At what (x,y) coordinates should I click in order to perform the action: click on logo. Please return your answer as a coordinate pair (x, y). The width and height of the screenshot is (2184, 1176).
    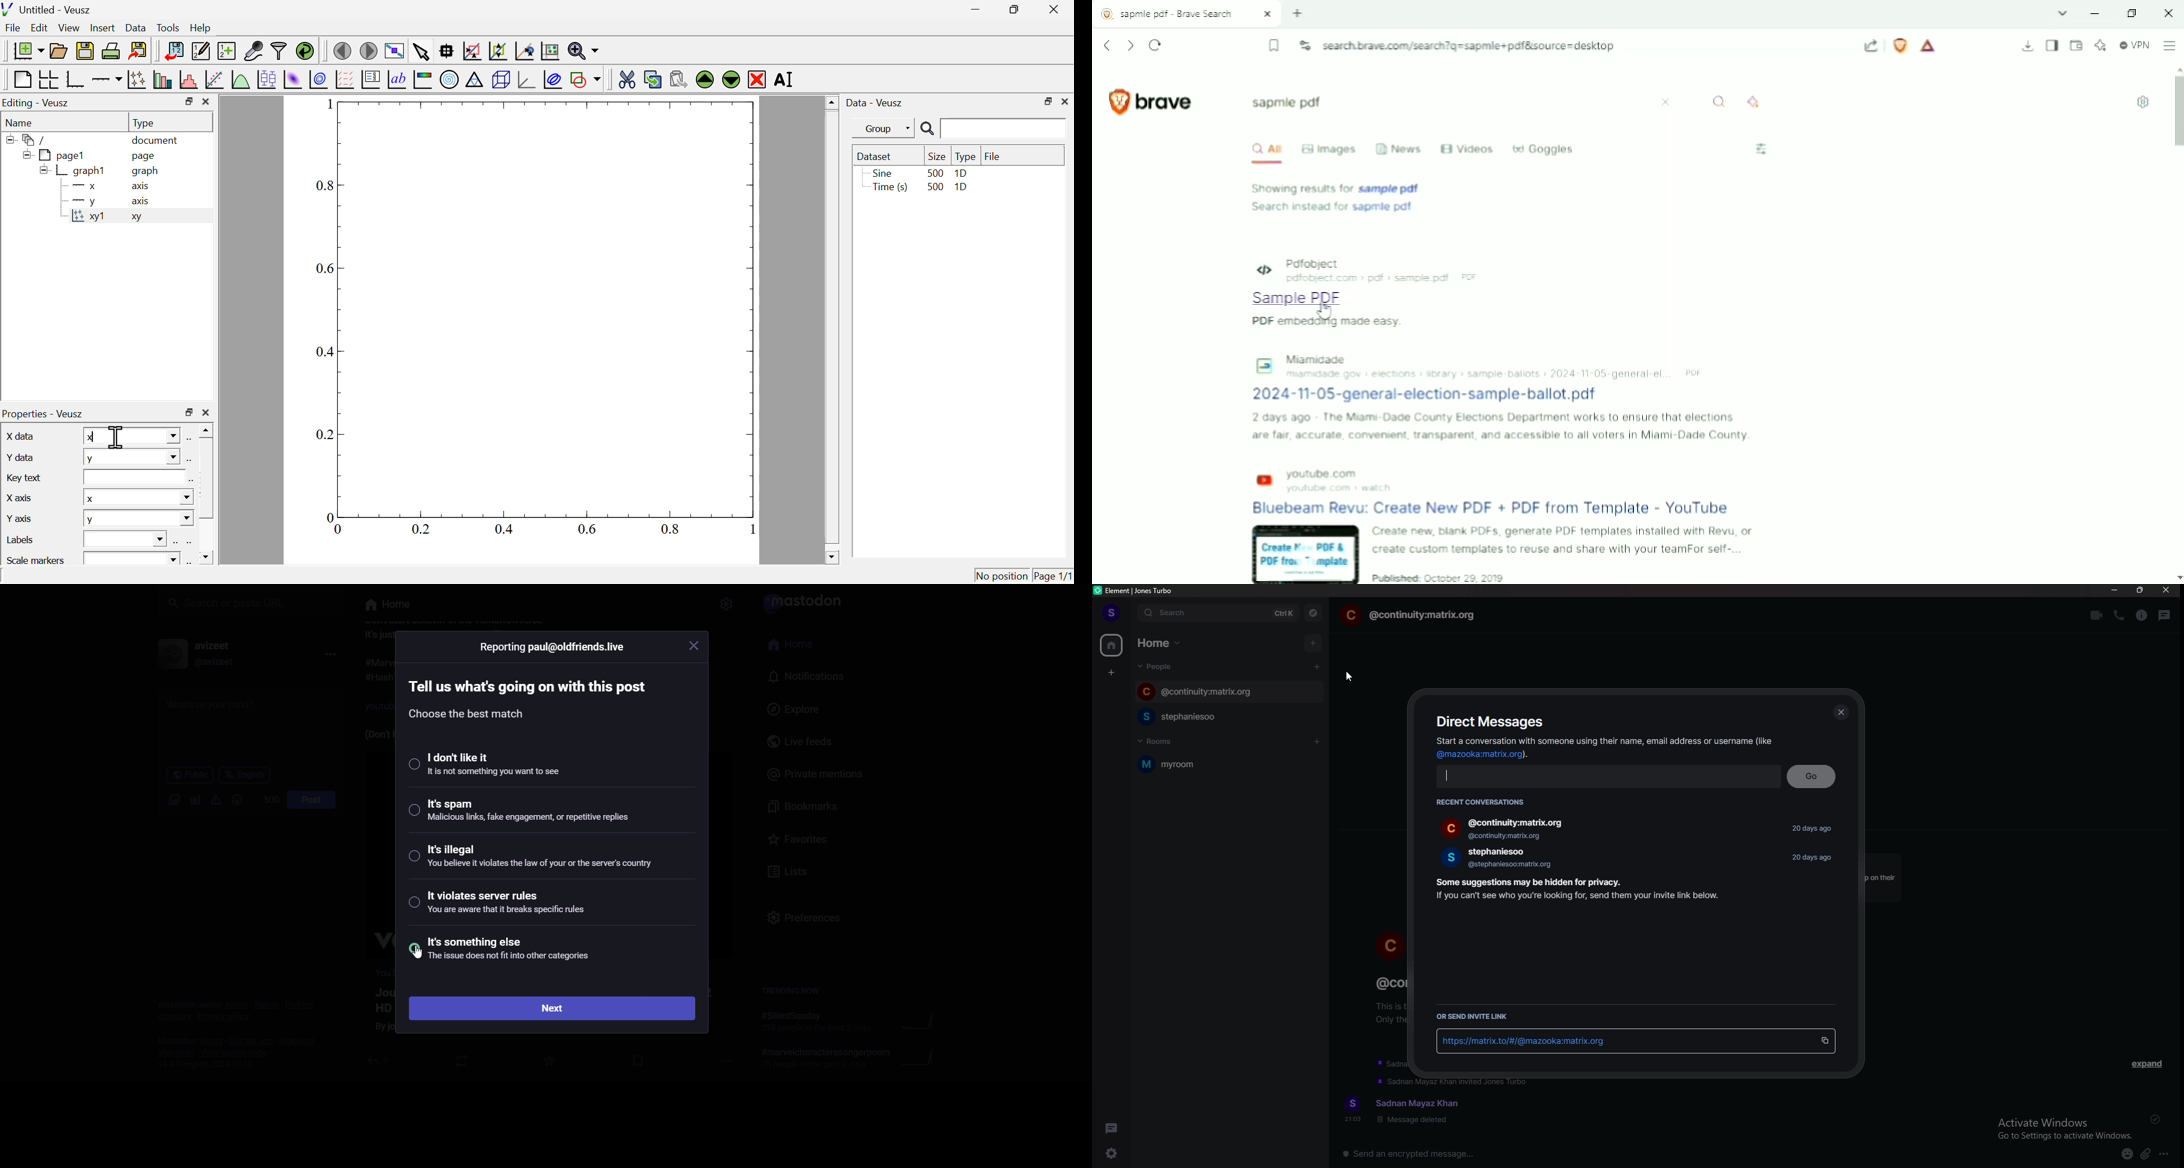
    Looking at the image, I should click on (799, 604).